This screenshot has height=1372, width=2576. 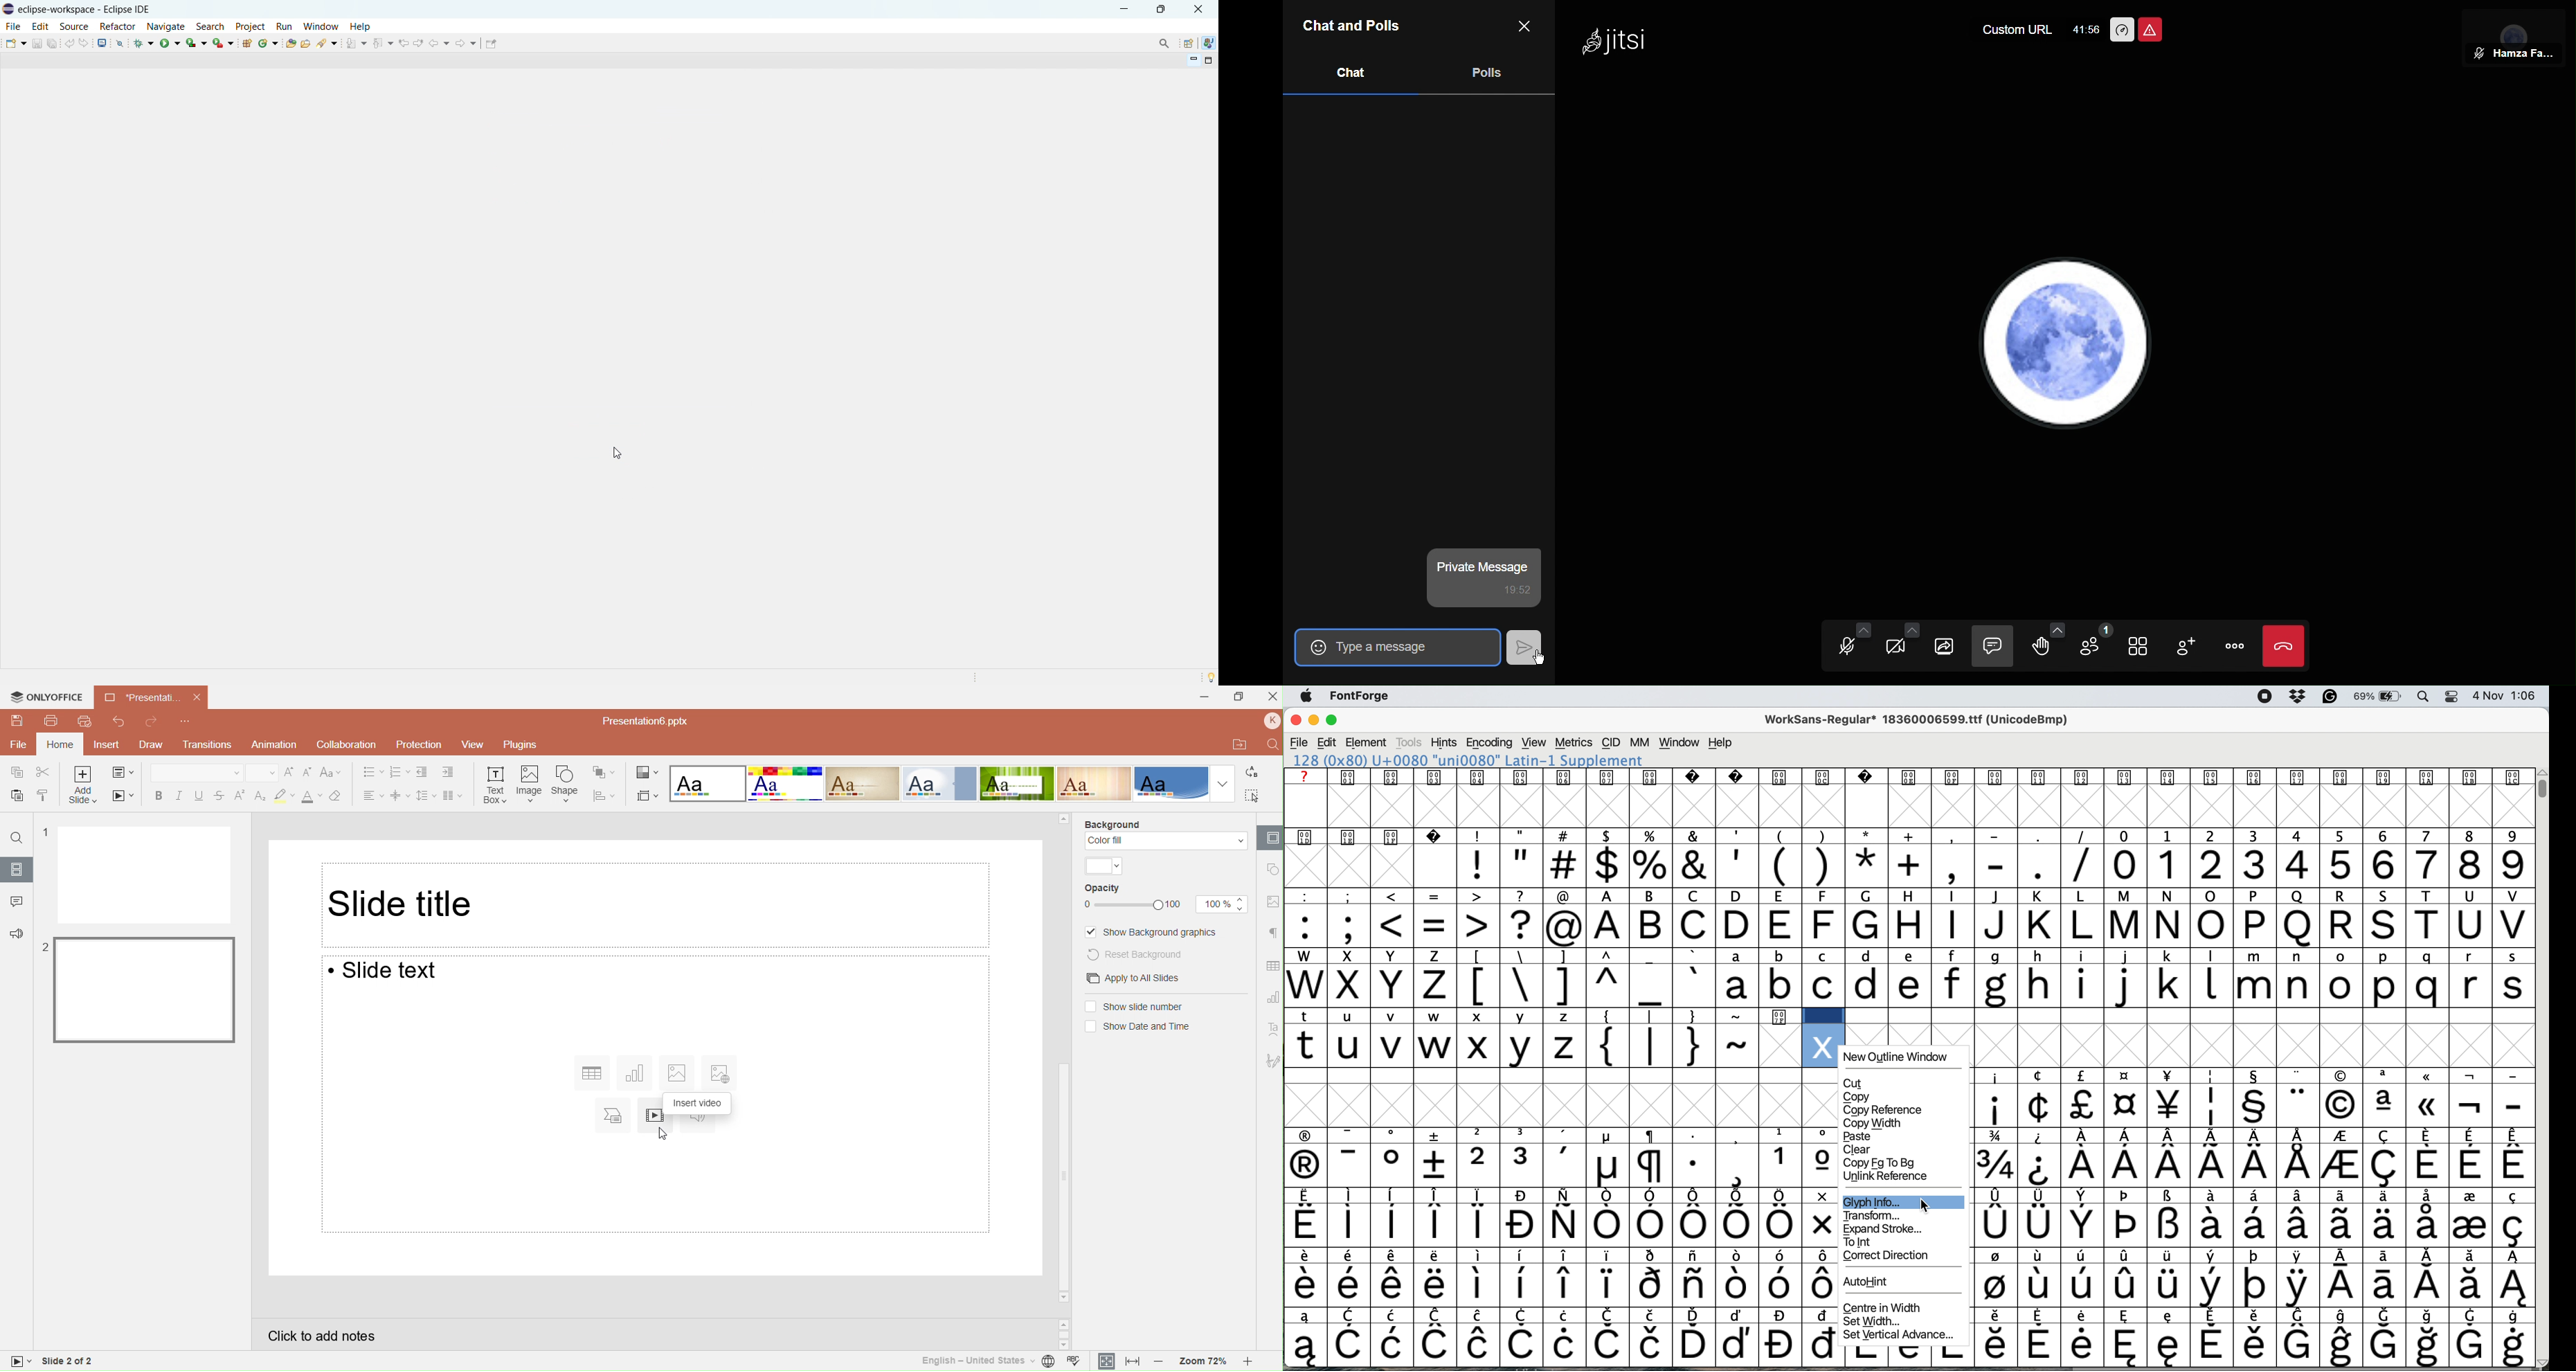 What do you see at coordinates (206, 745) in the screenshot?
I see `Transitions` at bounding box center [206, 745].